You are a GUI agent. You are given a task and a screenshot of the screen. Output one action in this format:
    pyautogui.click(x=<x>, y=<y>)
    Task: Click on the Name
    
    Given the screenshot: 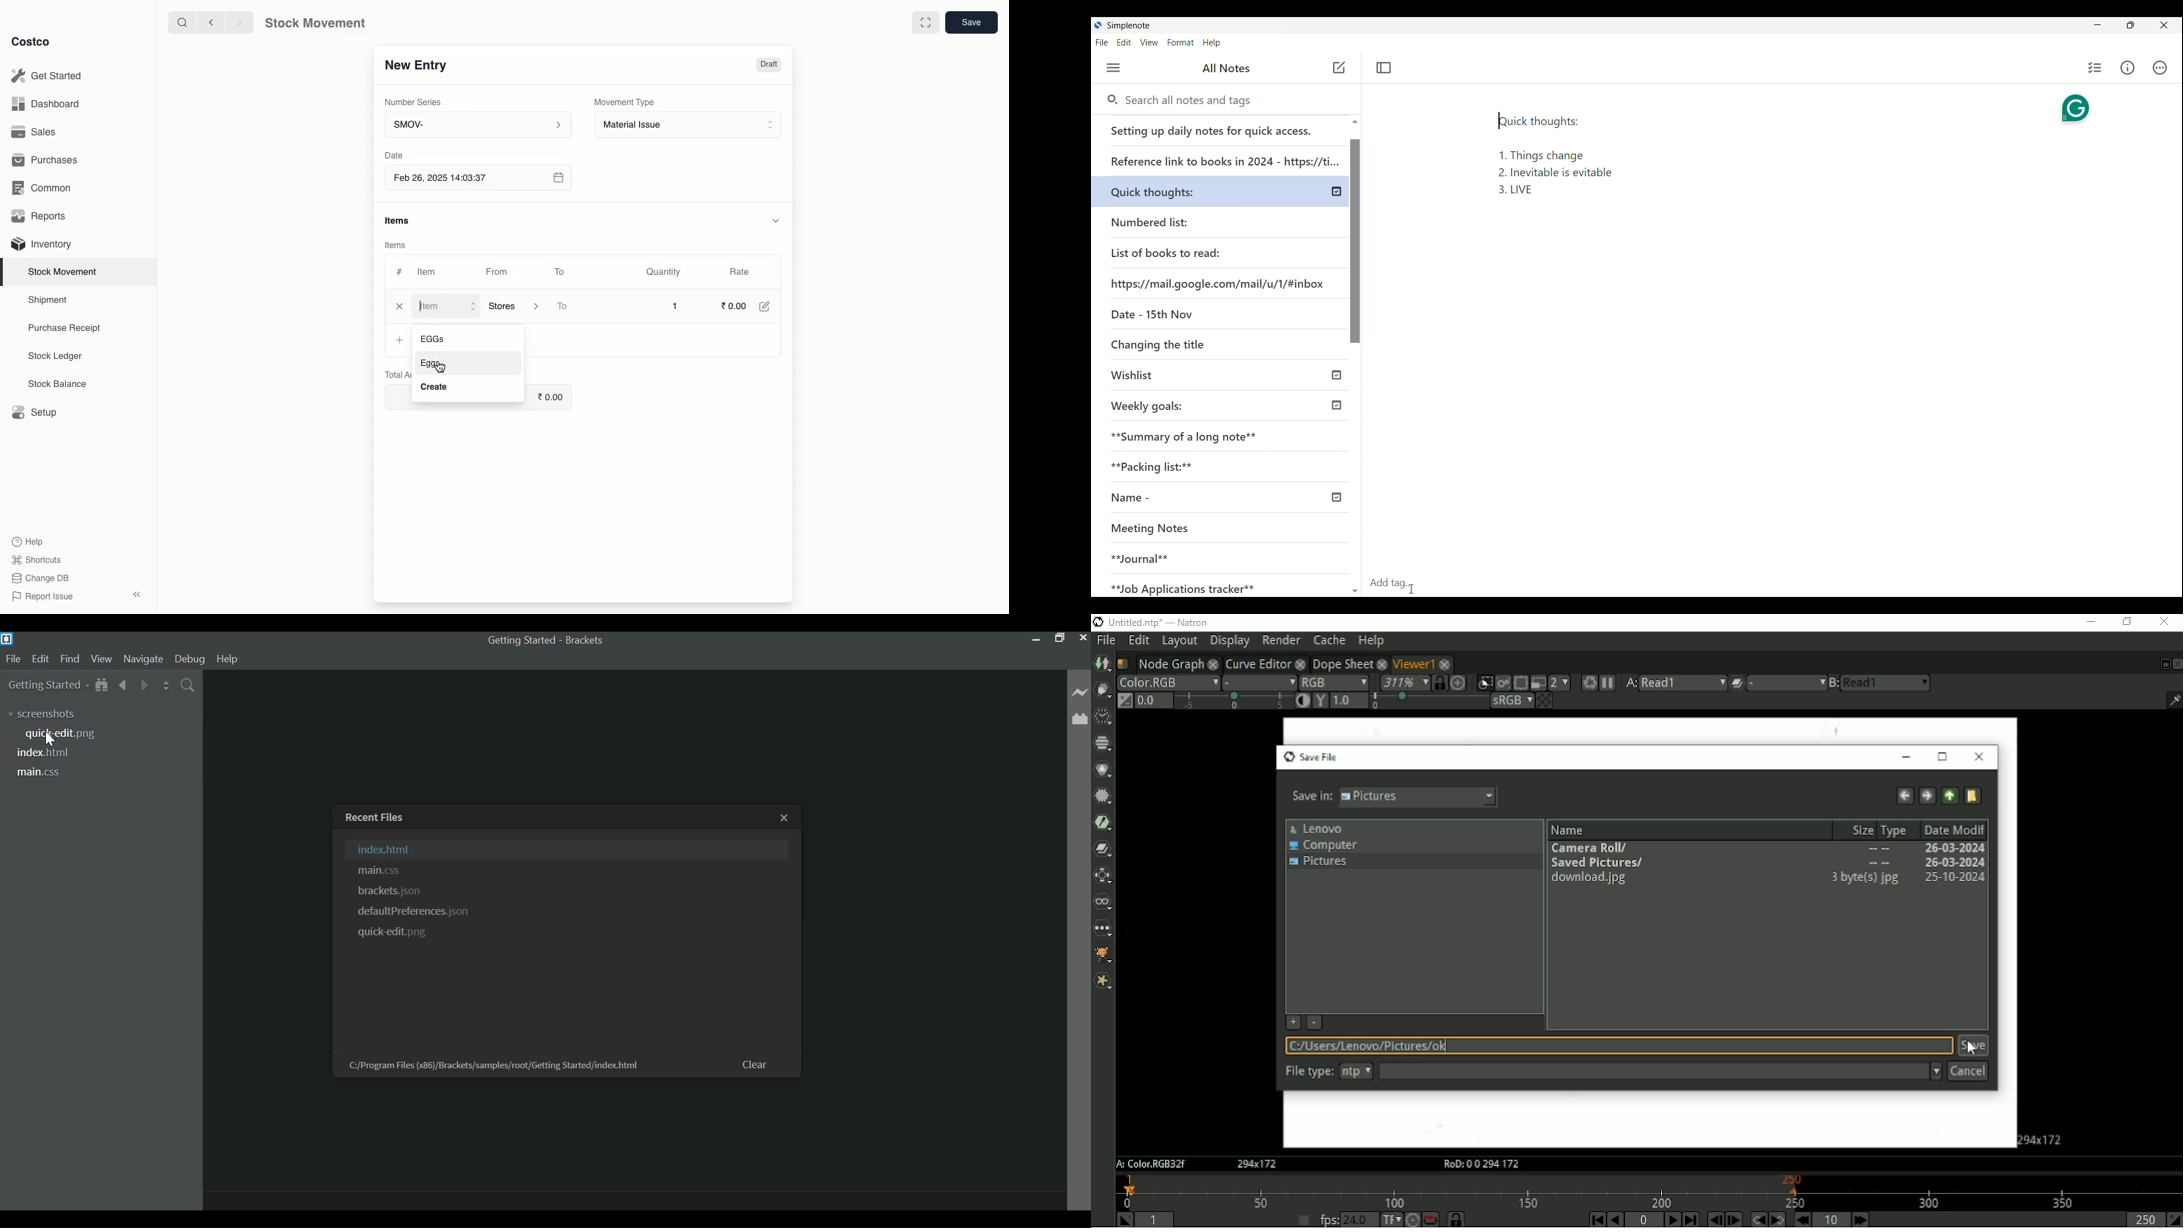 What is the action you would take?
    pyautogui.click(x=1172, y=498)
    